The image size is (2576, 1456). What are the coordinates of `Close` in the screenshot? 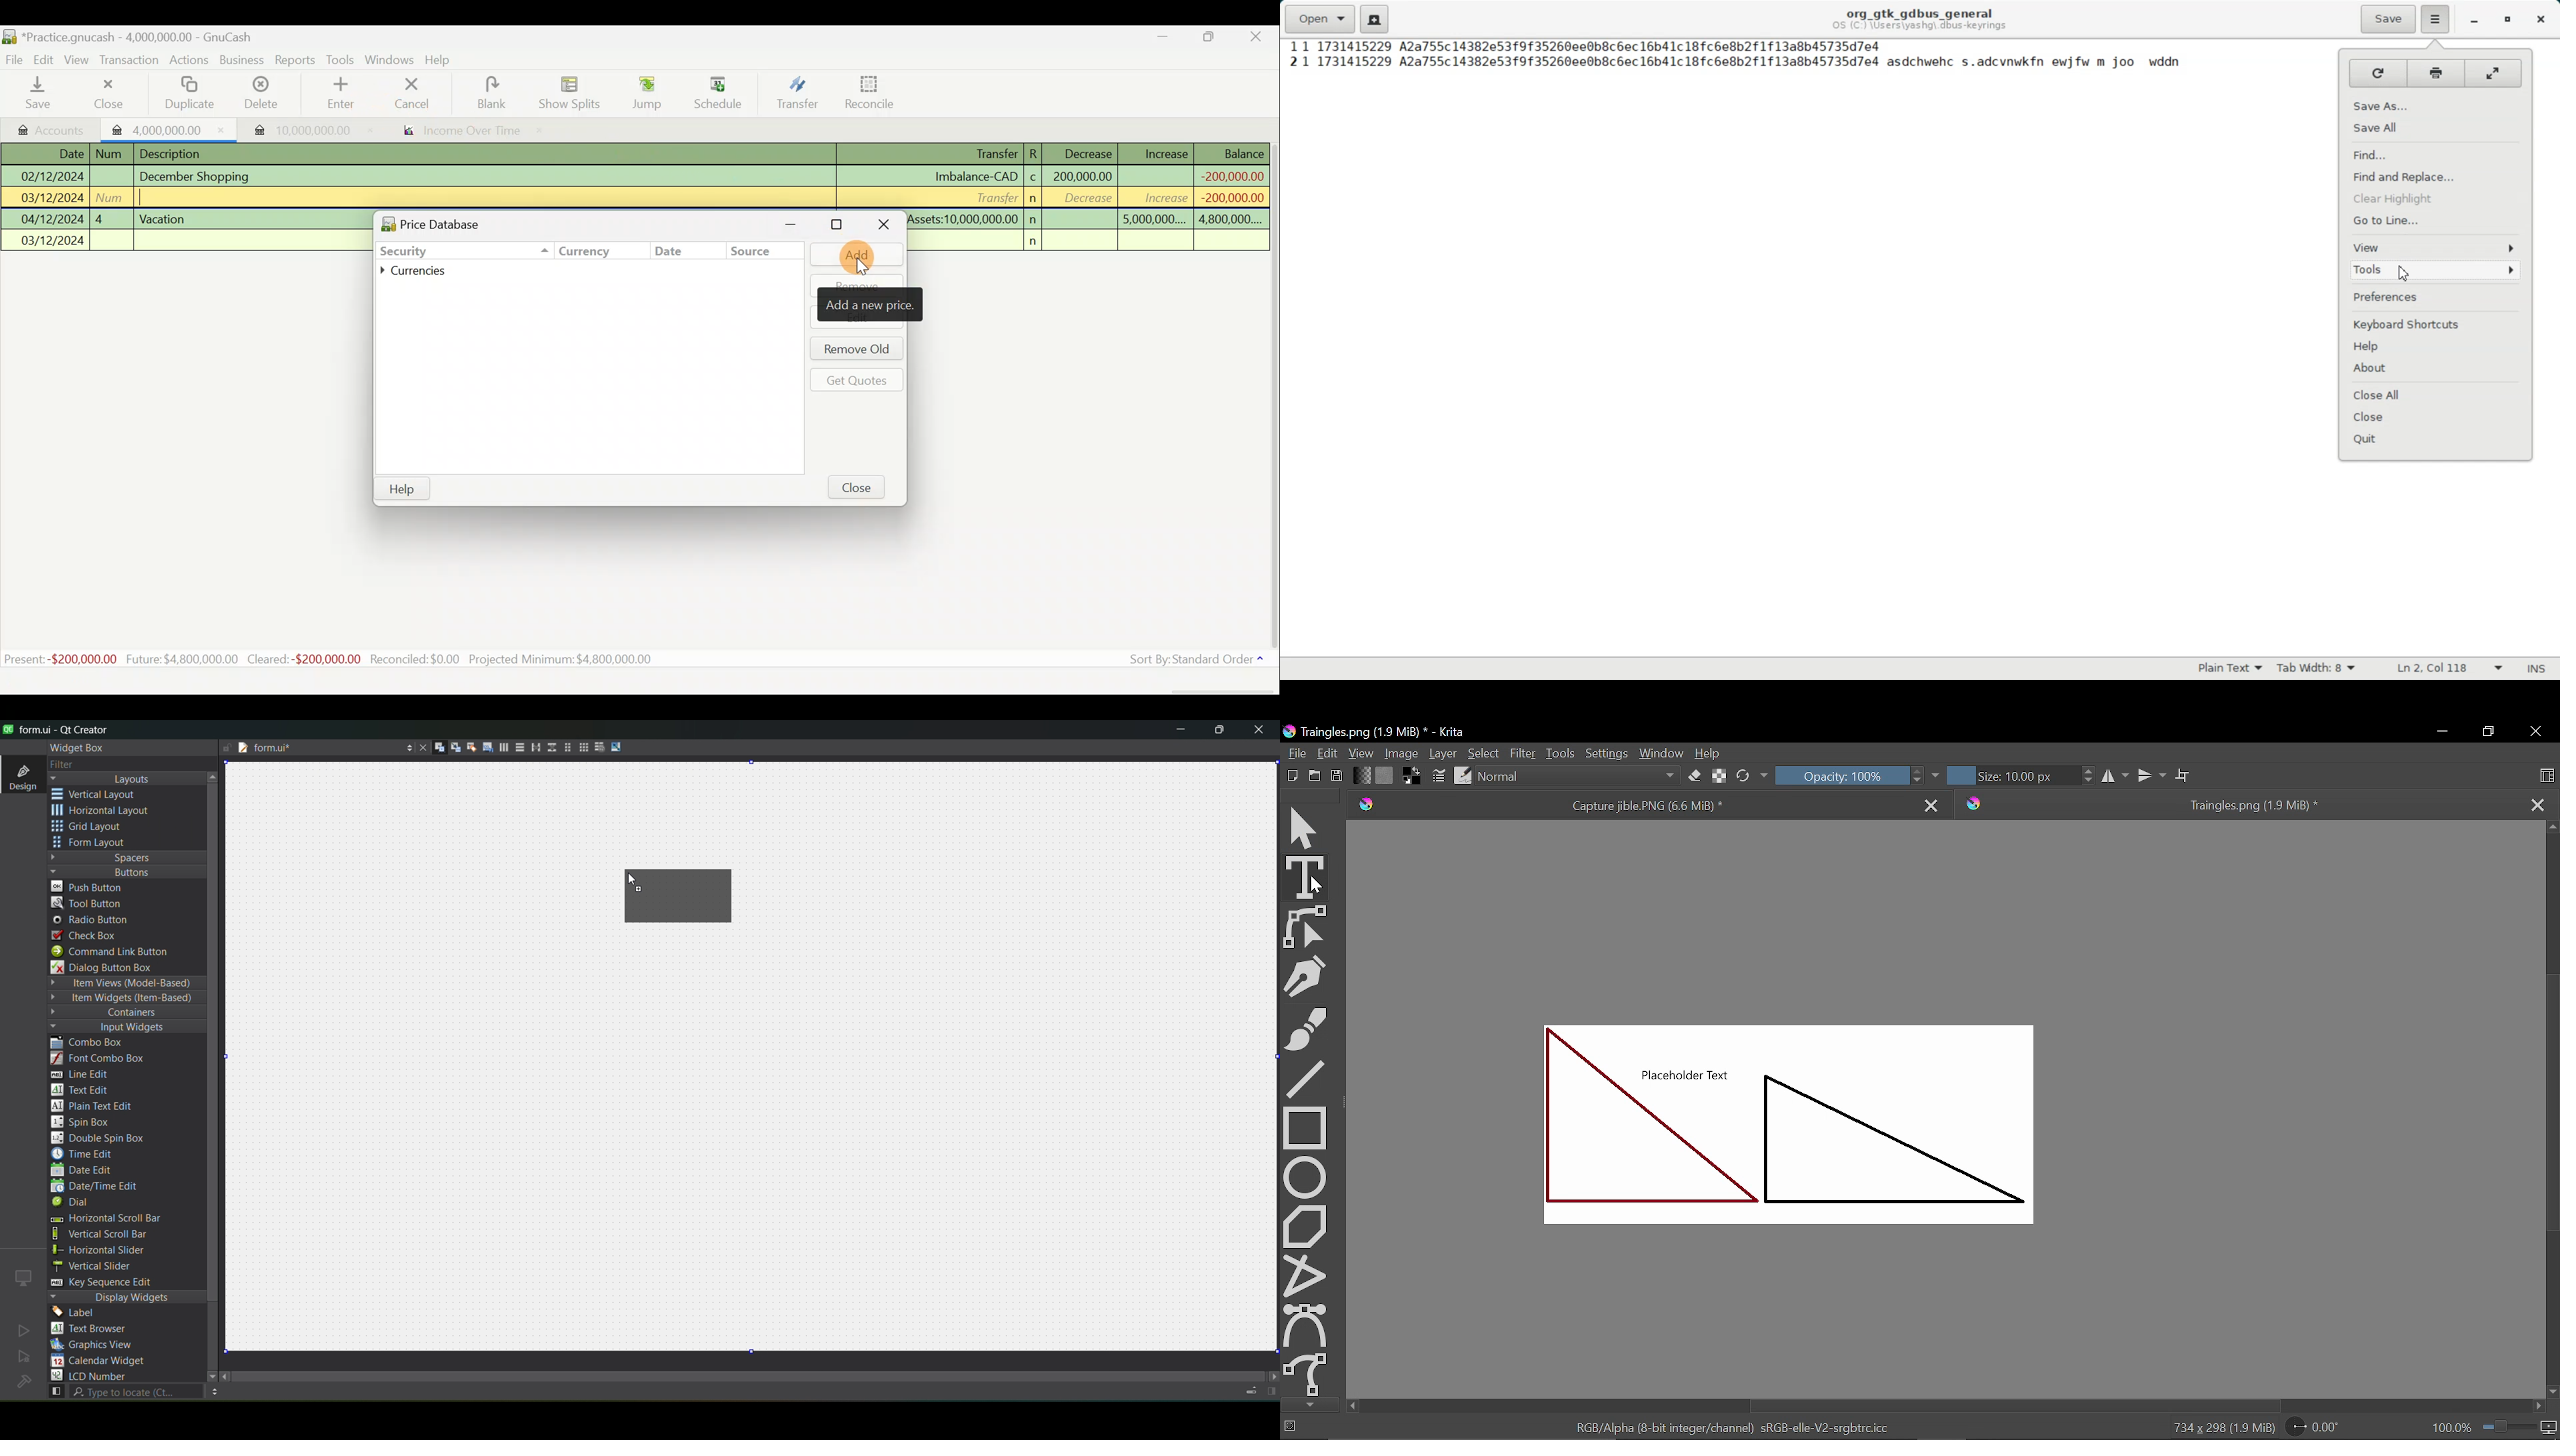 It's located at (881, 226).